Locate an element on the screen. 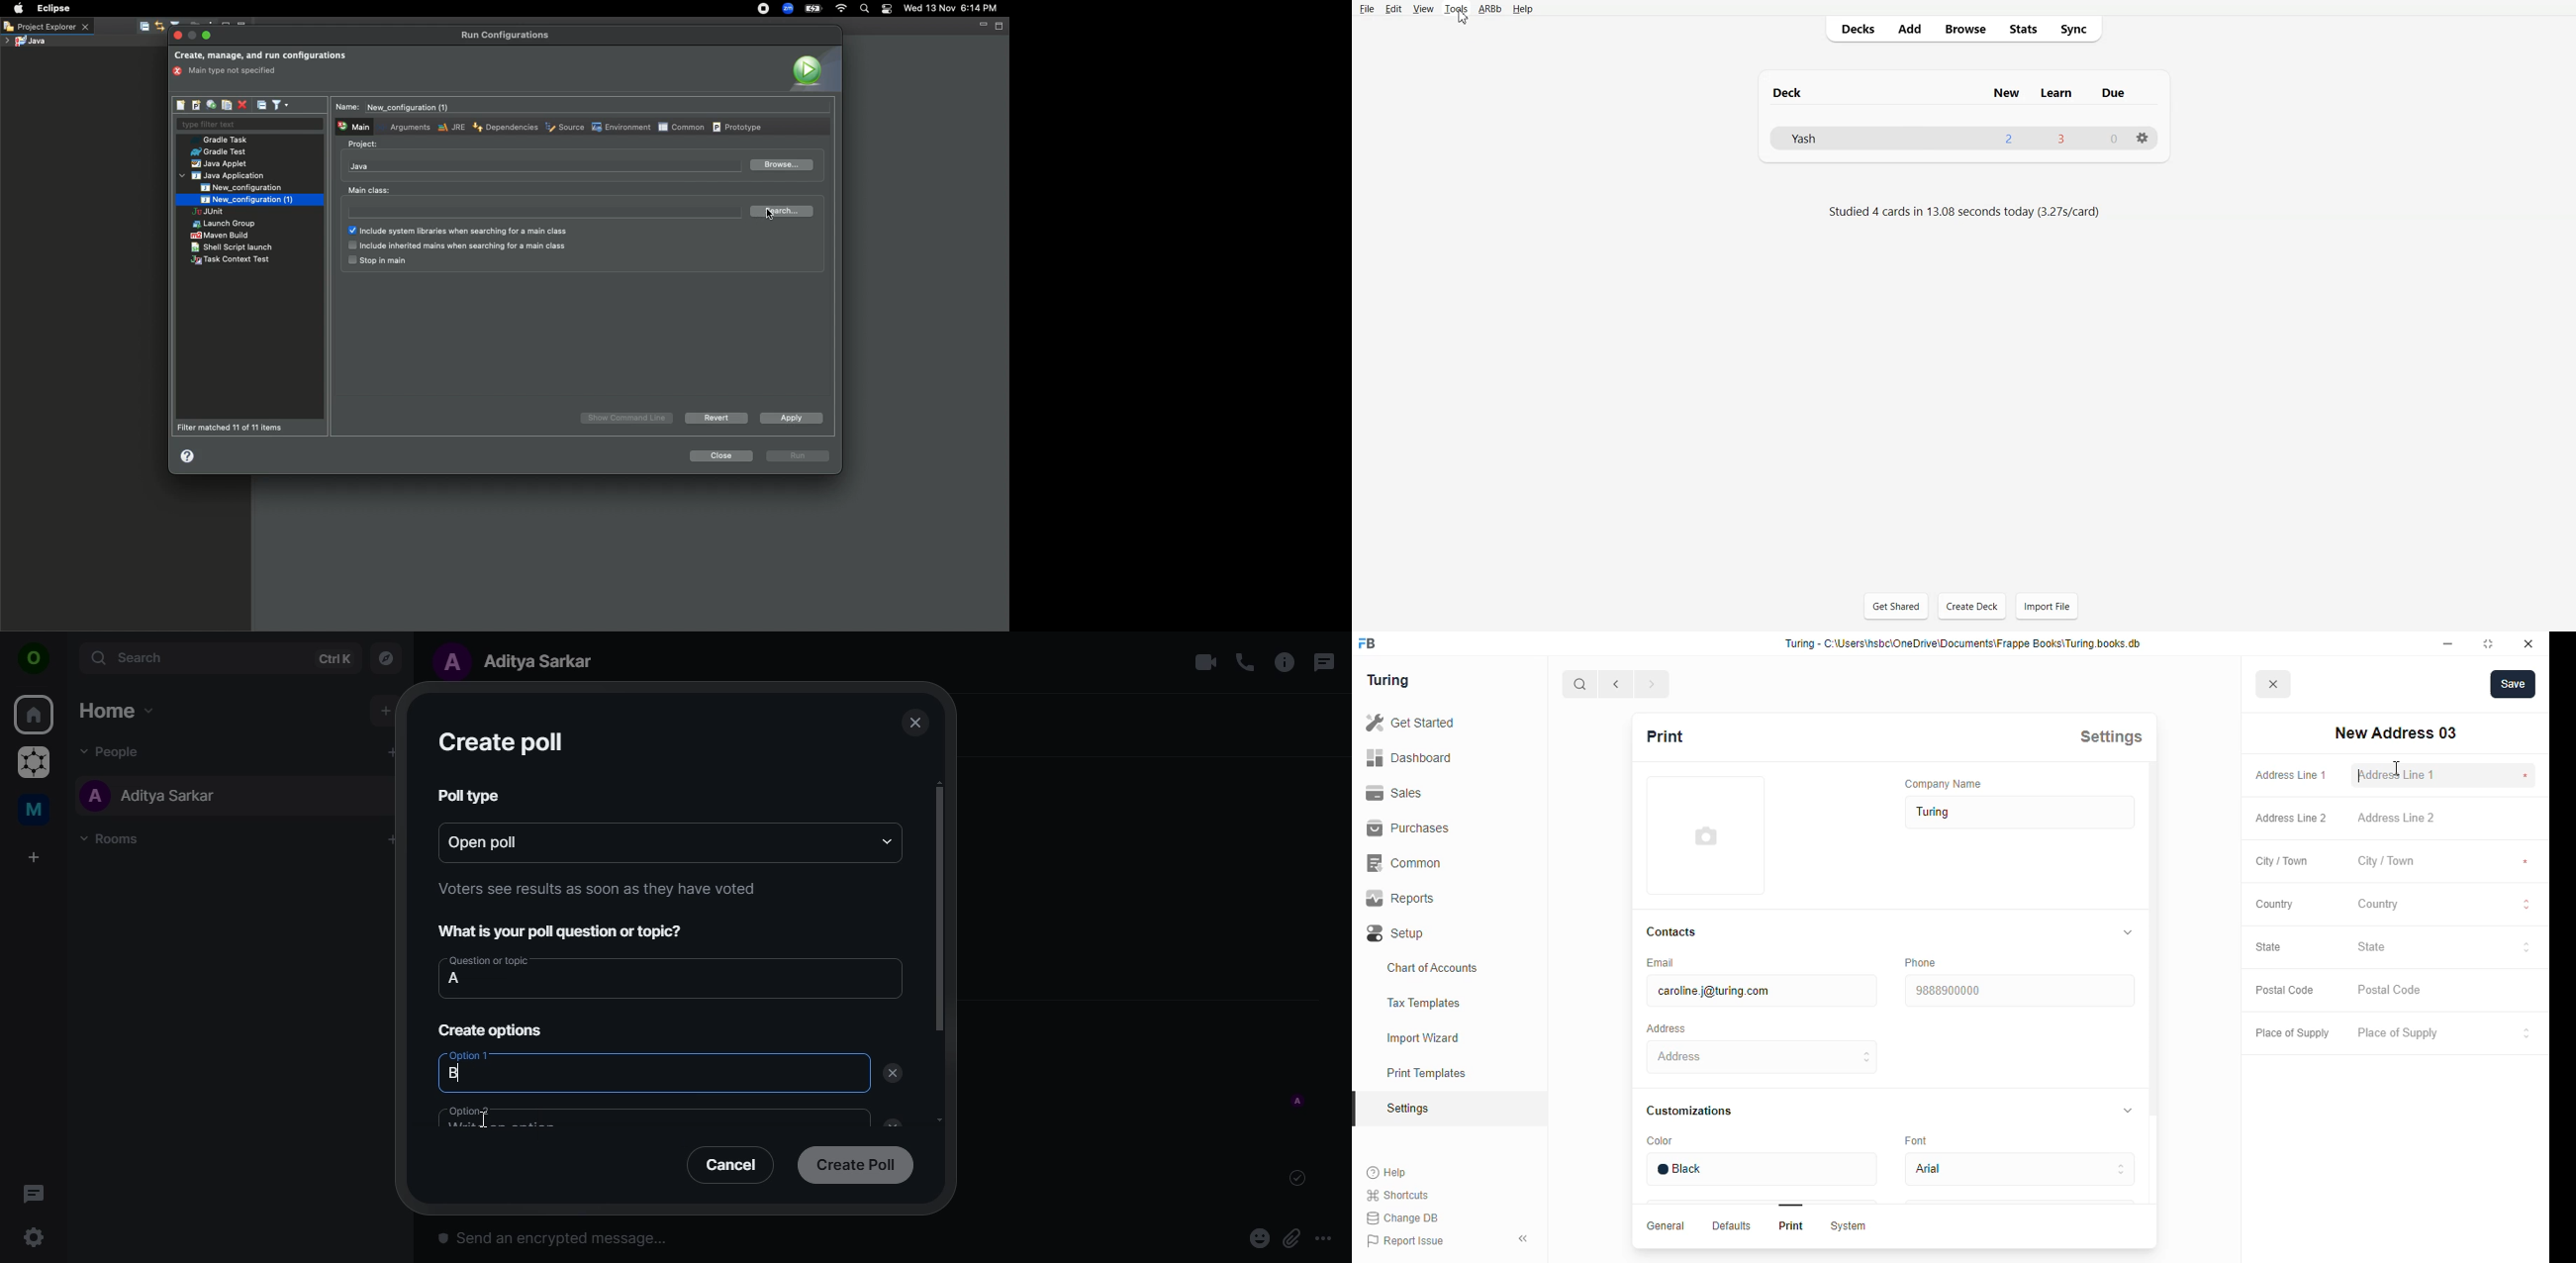  address line 1 - typing is located at coordinates (2398, 777).